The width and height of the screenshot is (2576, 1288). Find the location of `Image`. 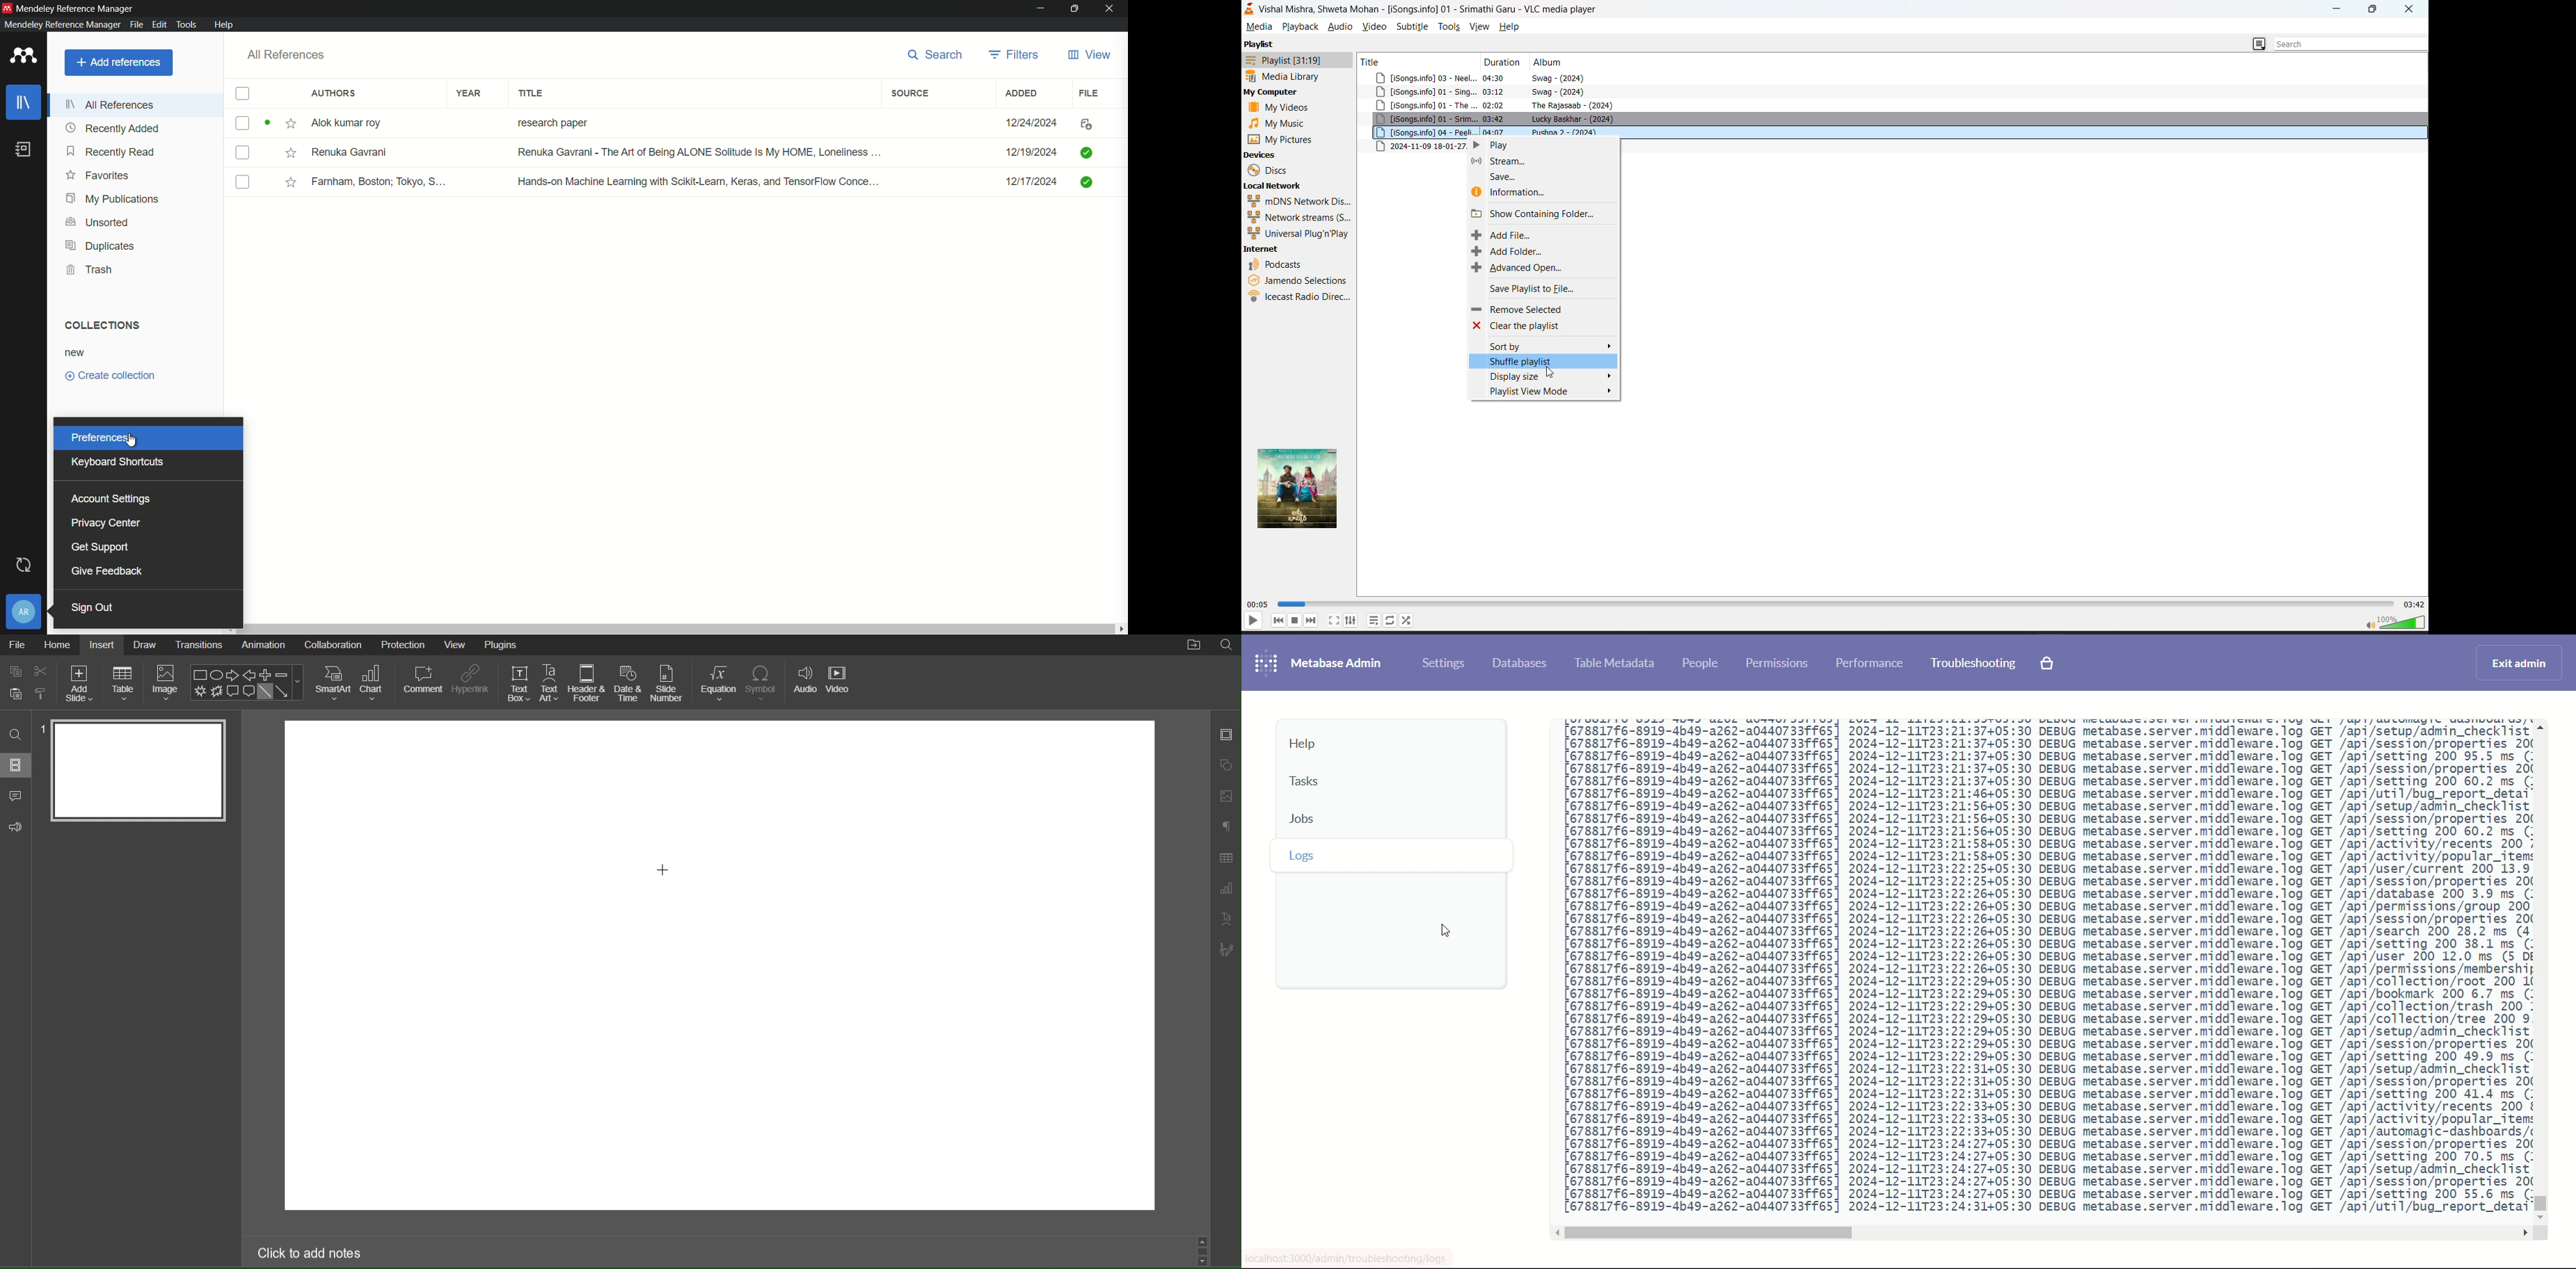

Image is located at coordinates (167, 685).